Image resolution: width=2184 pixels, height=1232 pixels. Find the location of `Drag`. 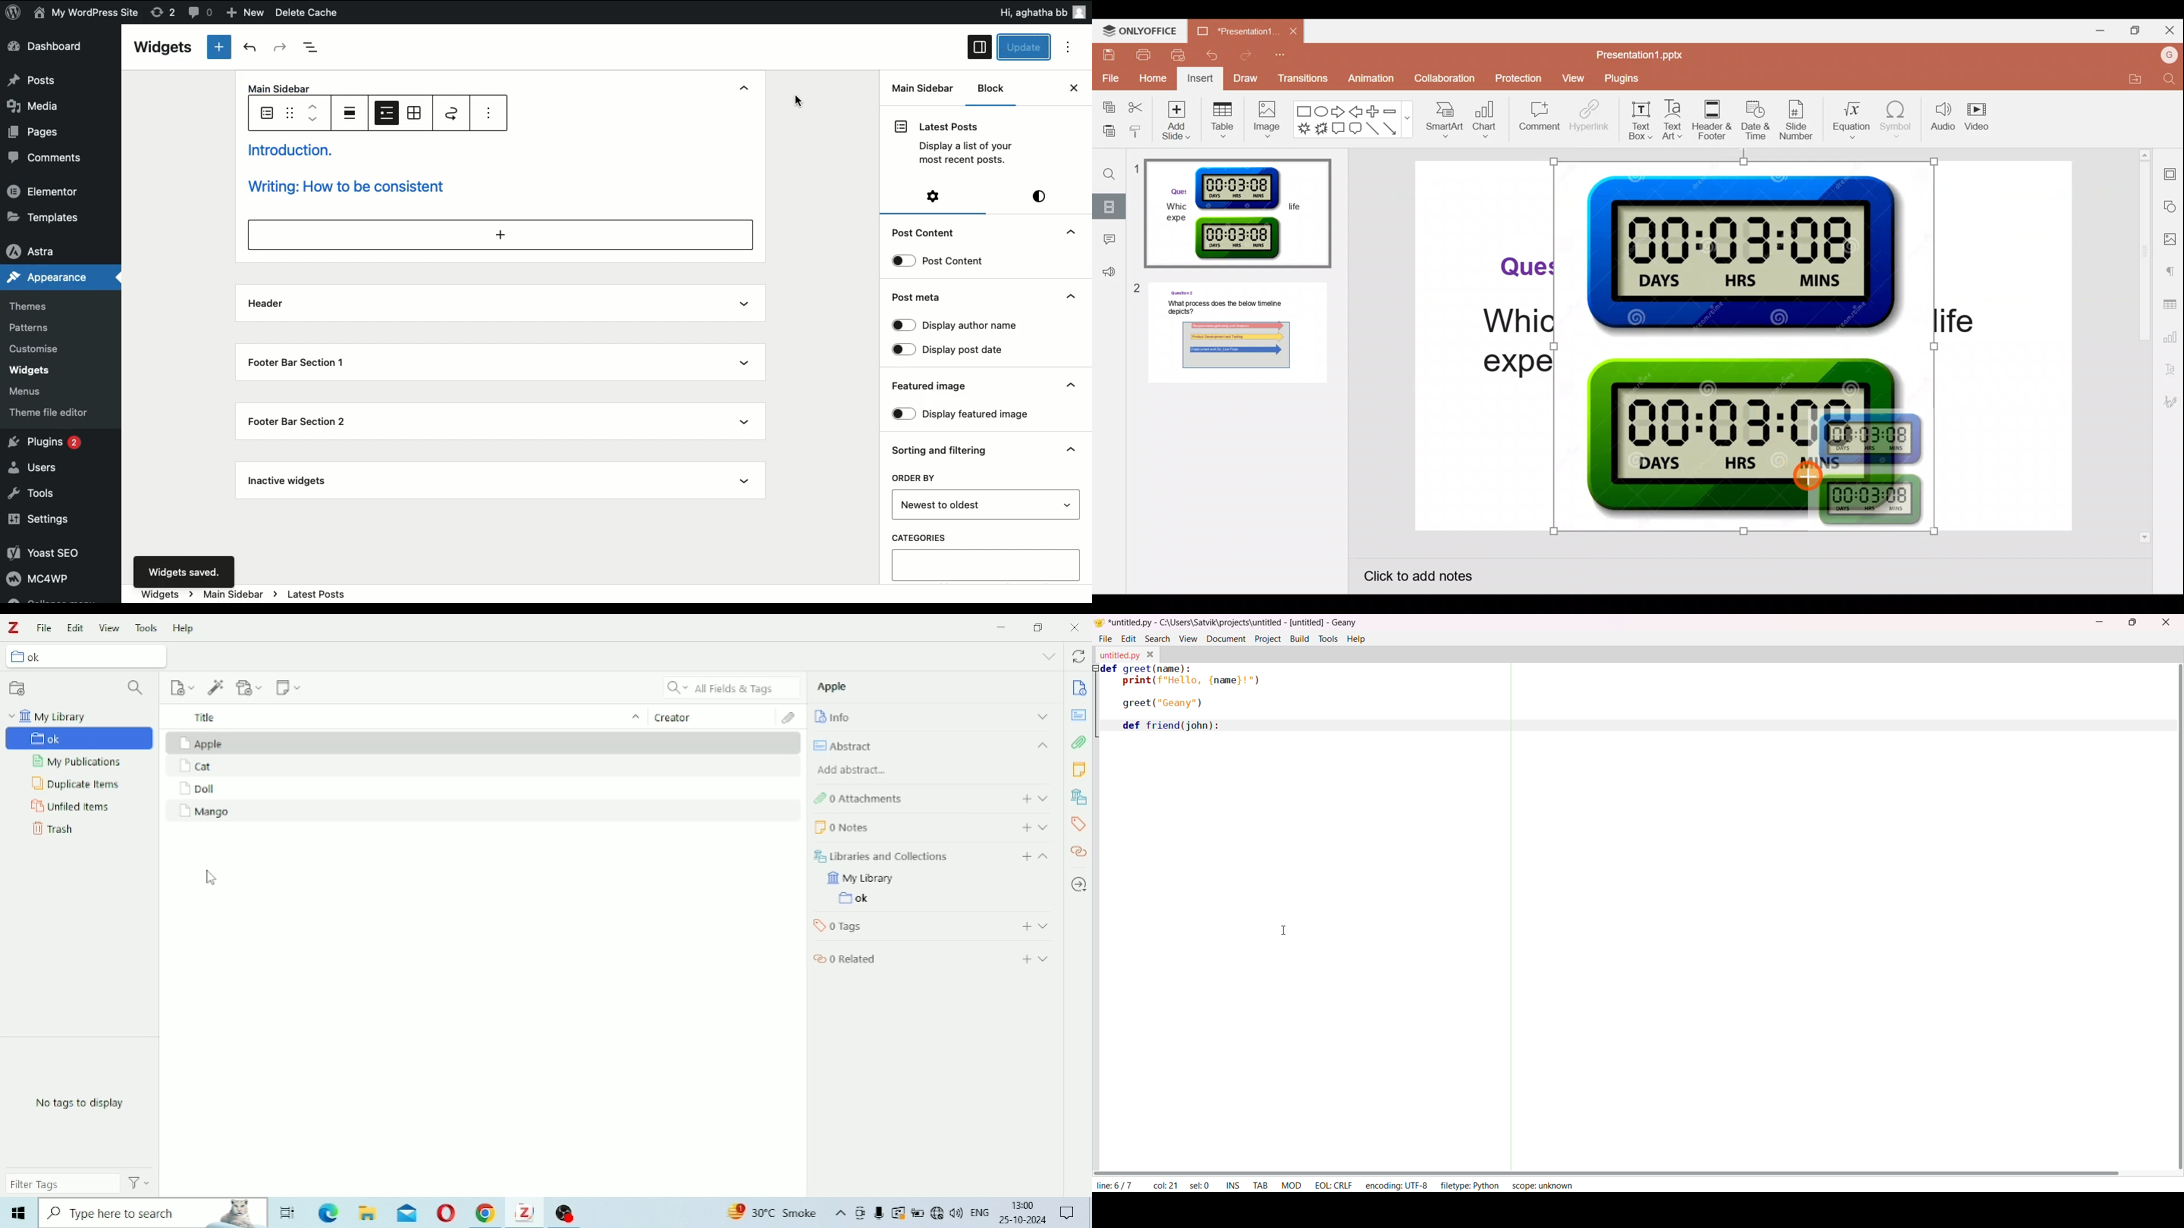

Drag is located at coordinates (290, 112).